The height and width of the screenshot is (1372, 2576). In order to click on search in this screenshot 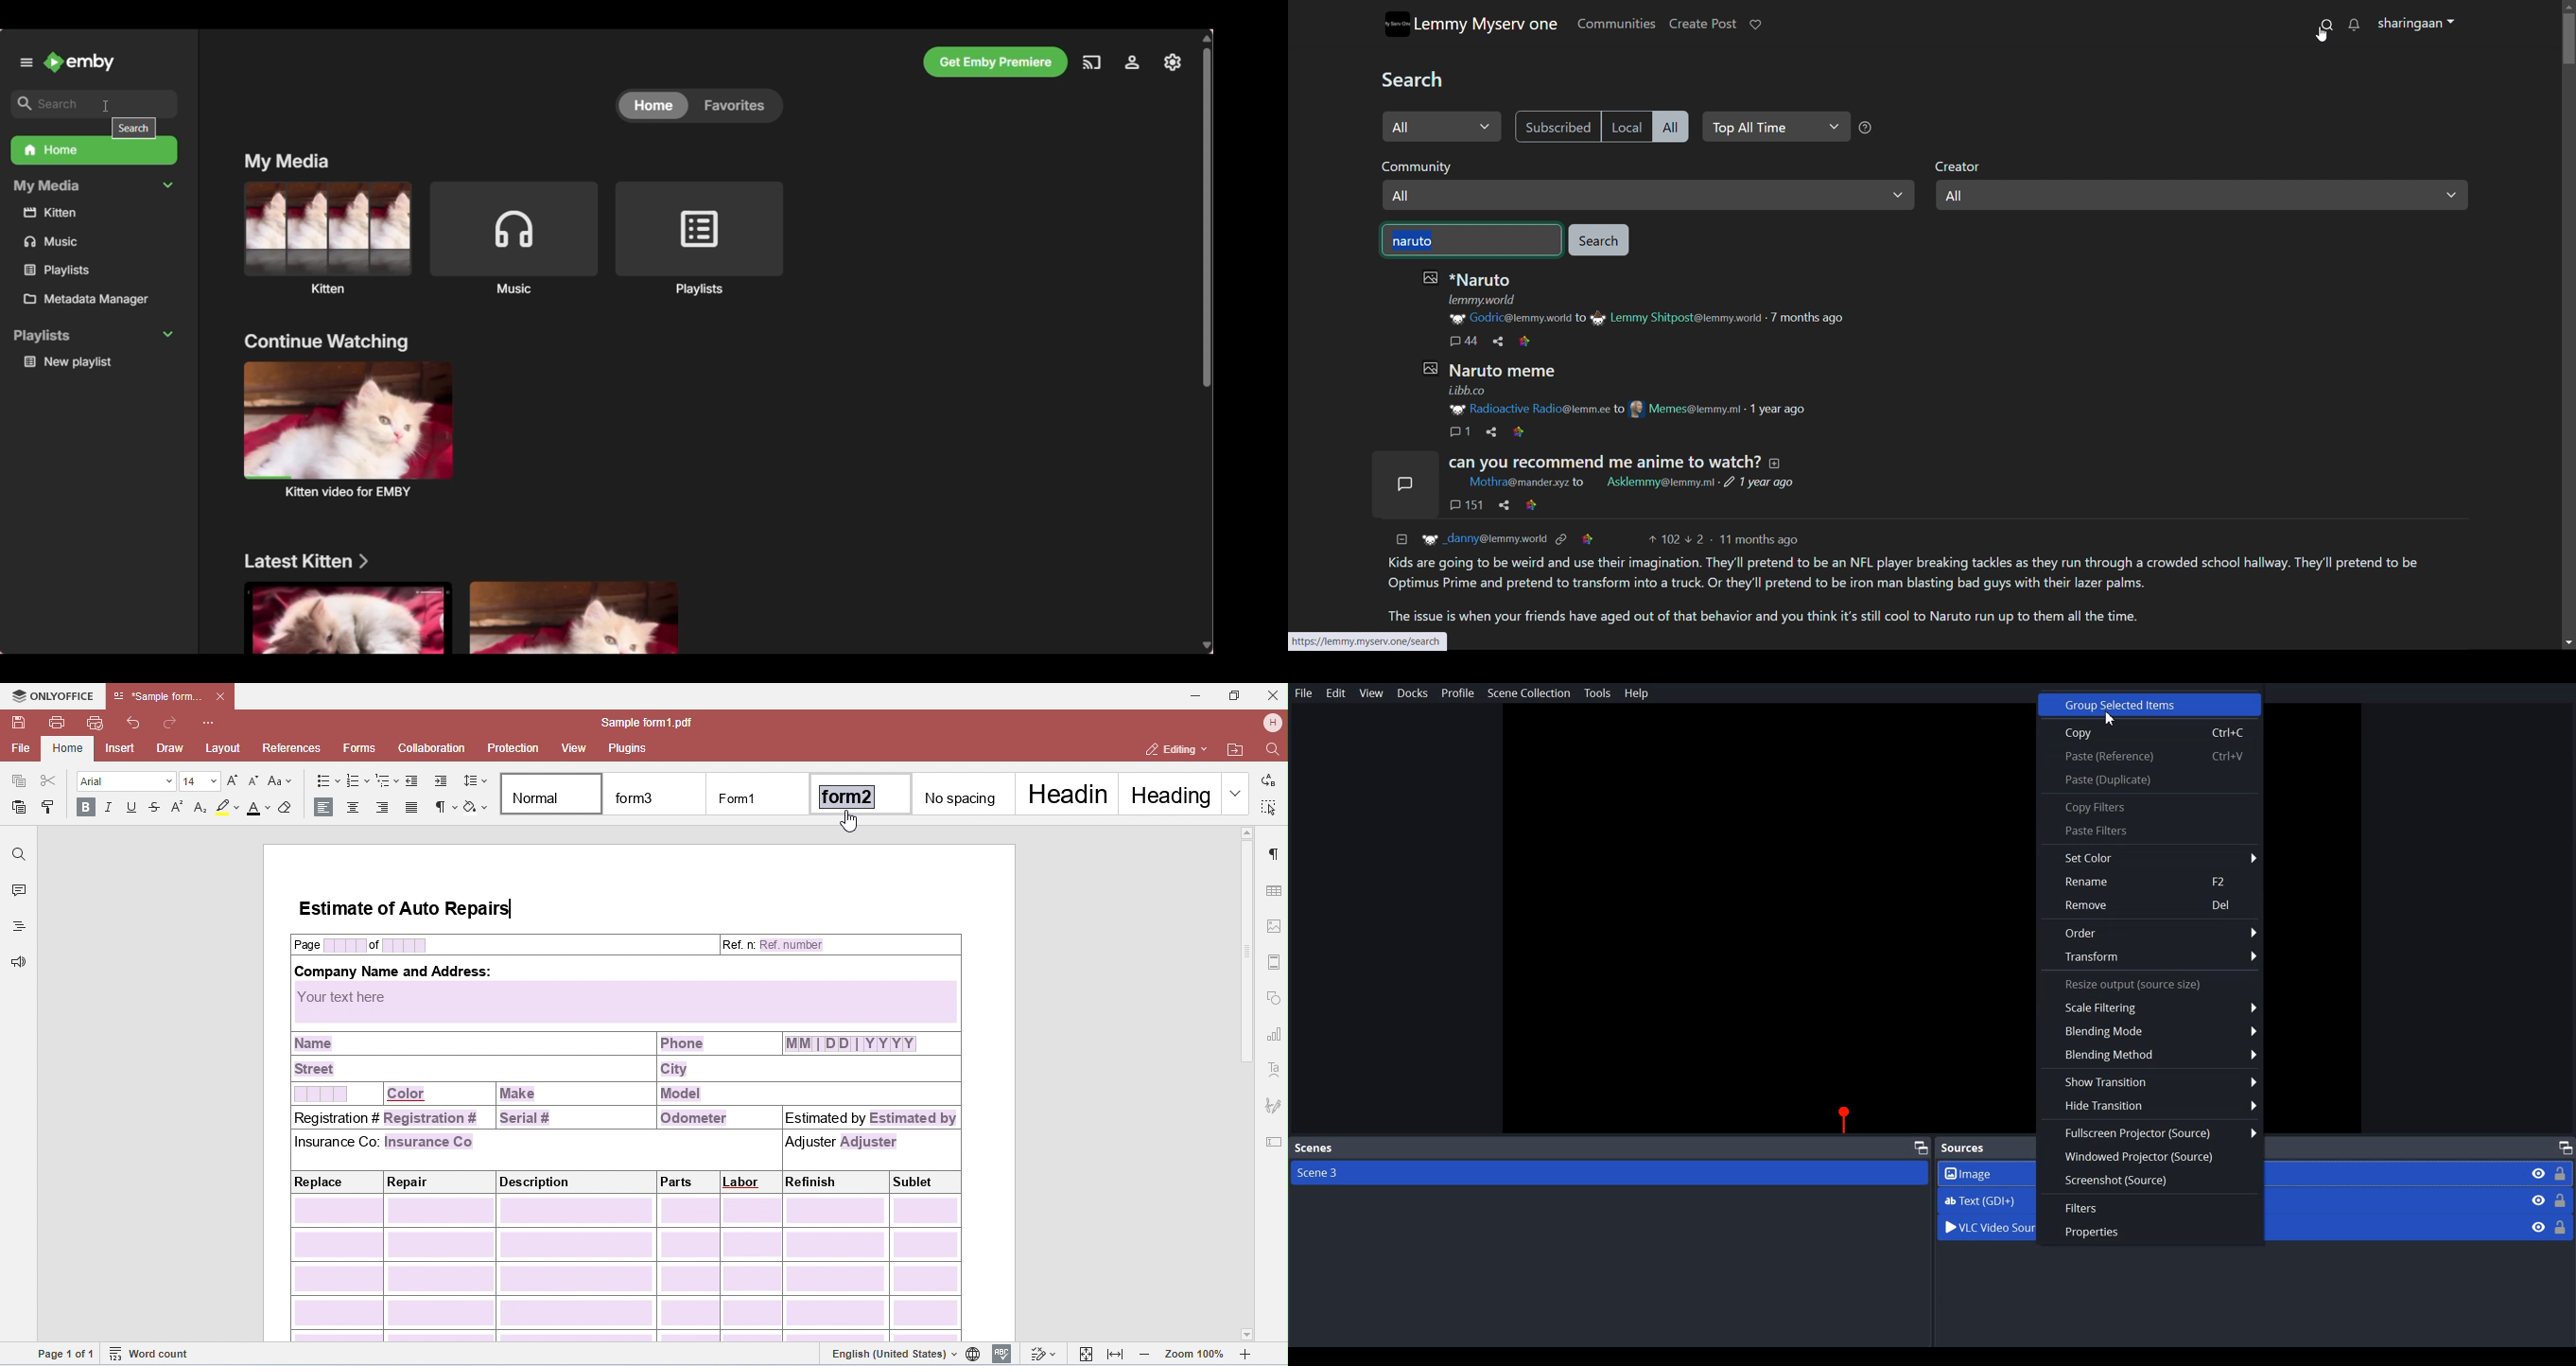, I will do `click(2326, 23)`.